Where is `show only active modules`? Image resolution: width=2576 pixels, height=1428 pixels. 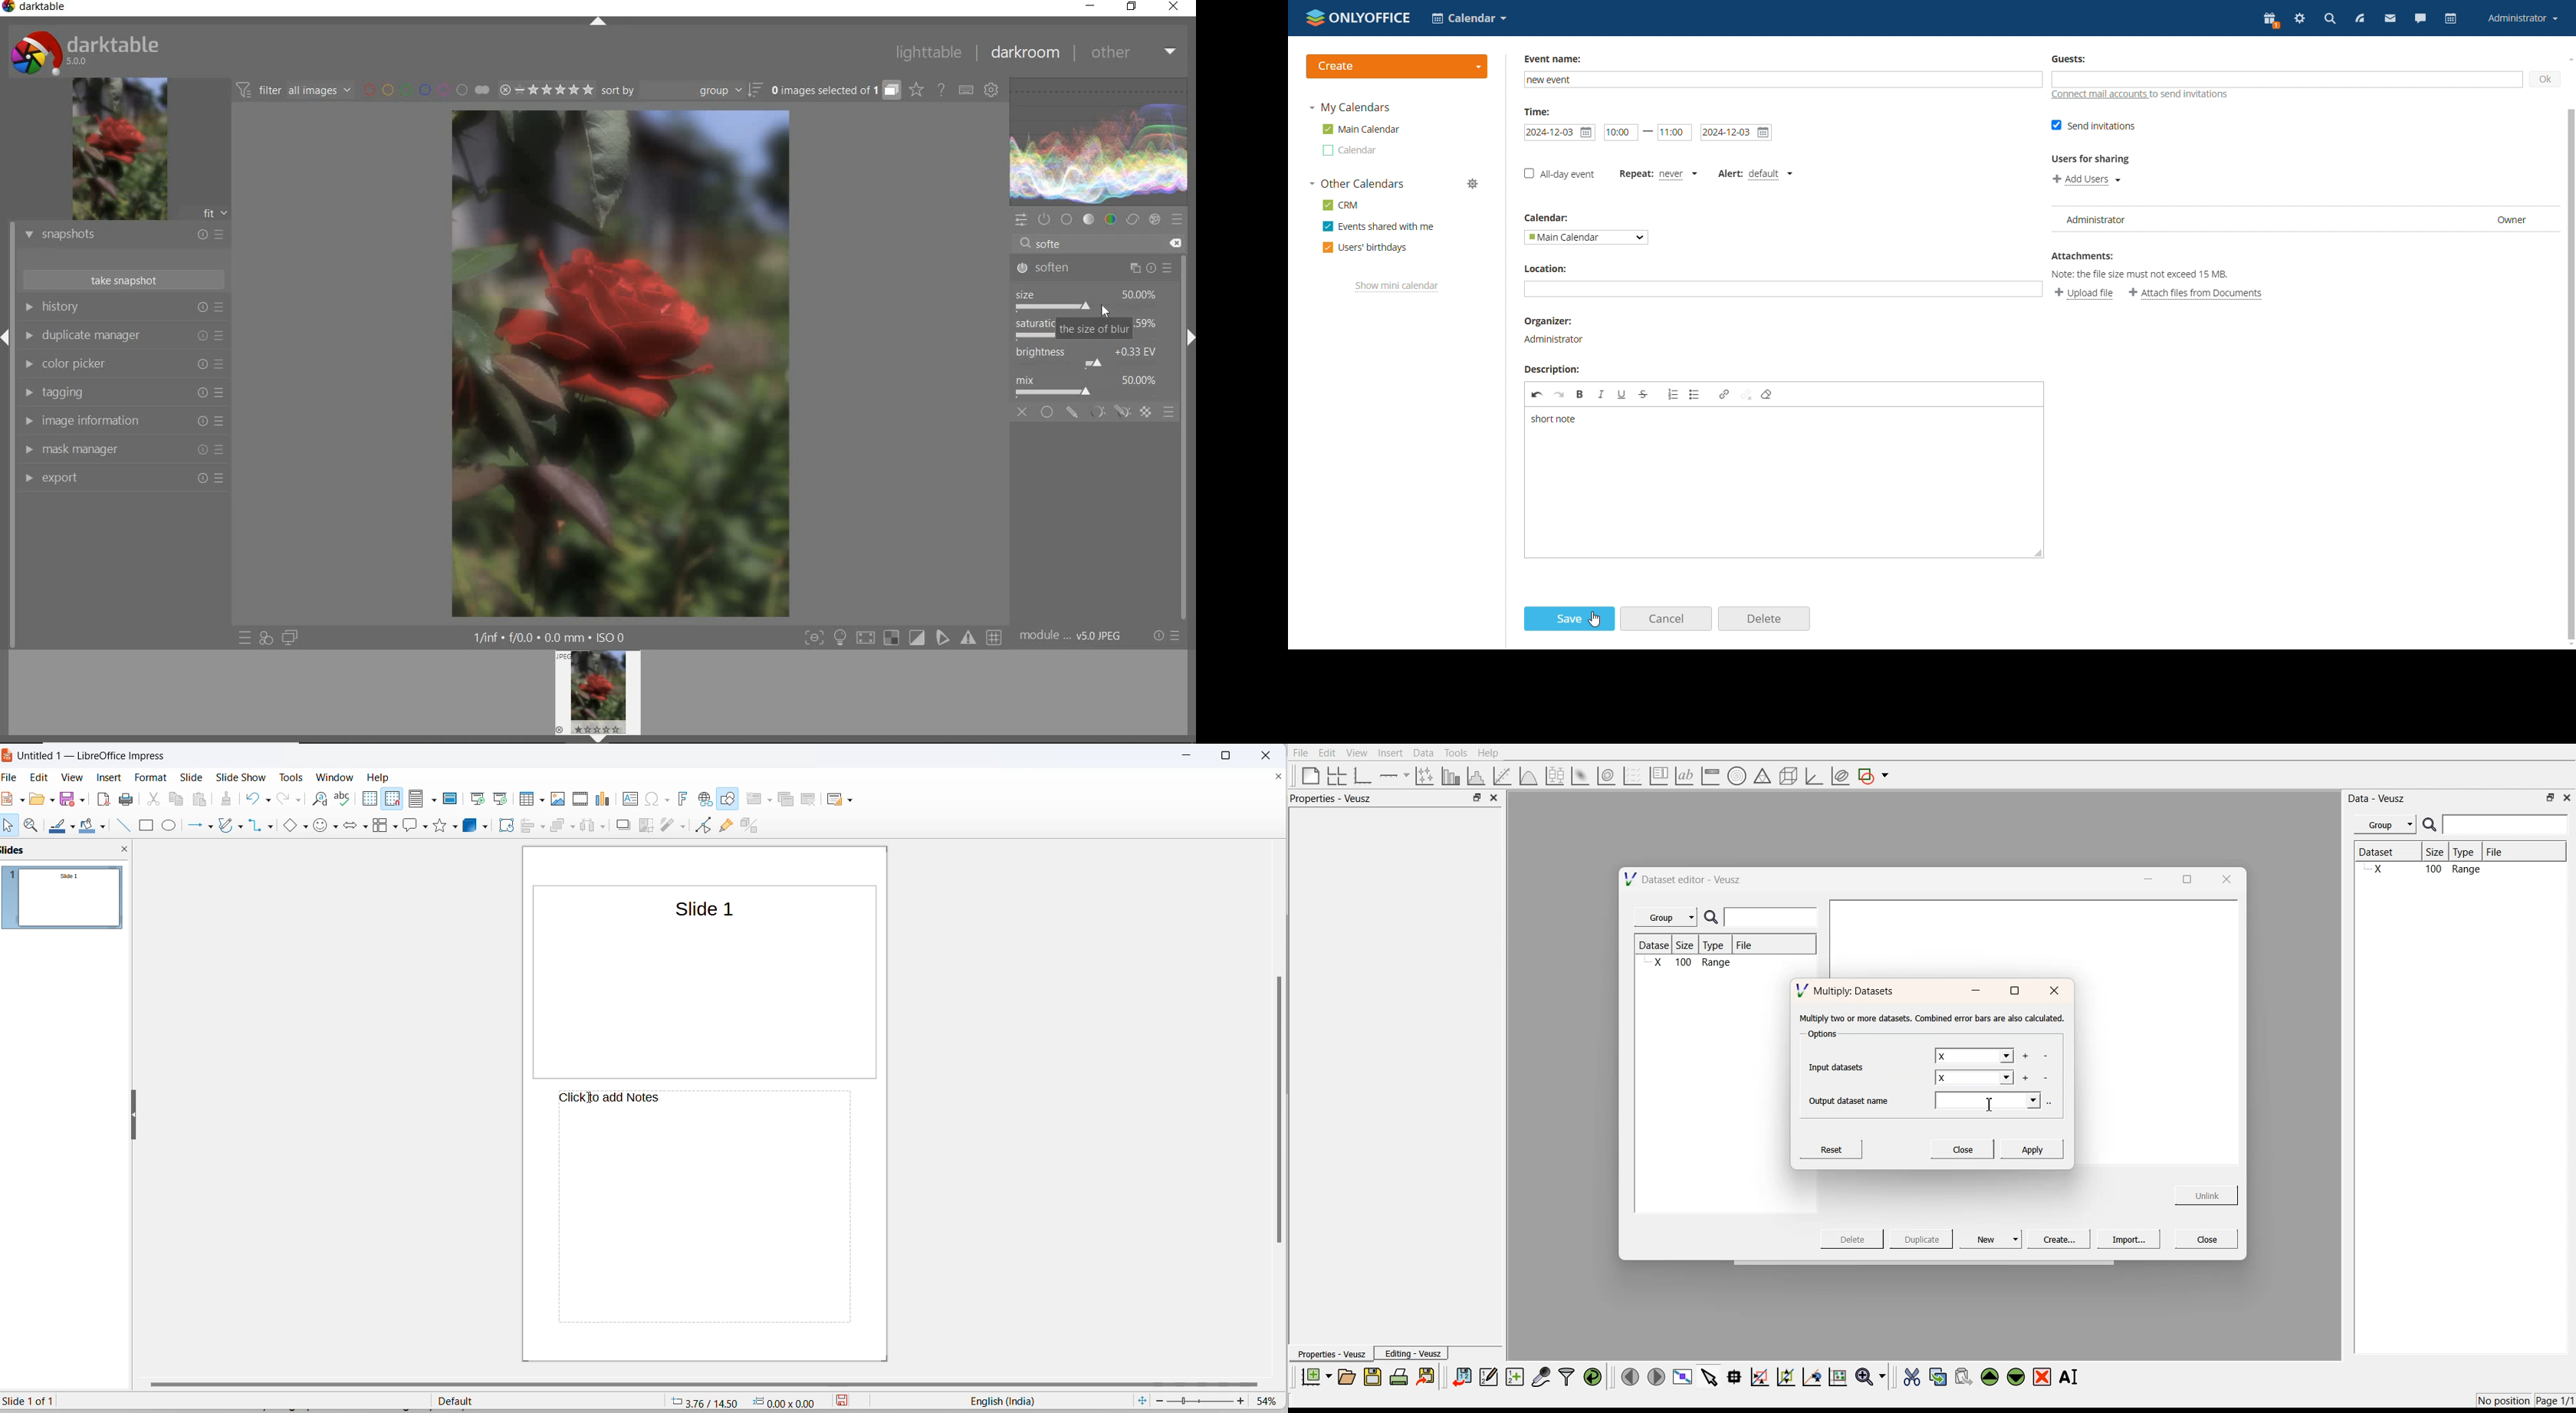 show only active modules is located at coordinates (1044, 218).